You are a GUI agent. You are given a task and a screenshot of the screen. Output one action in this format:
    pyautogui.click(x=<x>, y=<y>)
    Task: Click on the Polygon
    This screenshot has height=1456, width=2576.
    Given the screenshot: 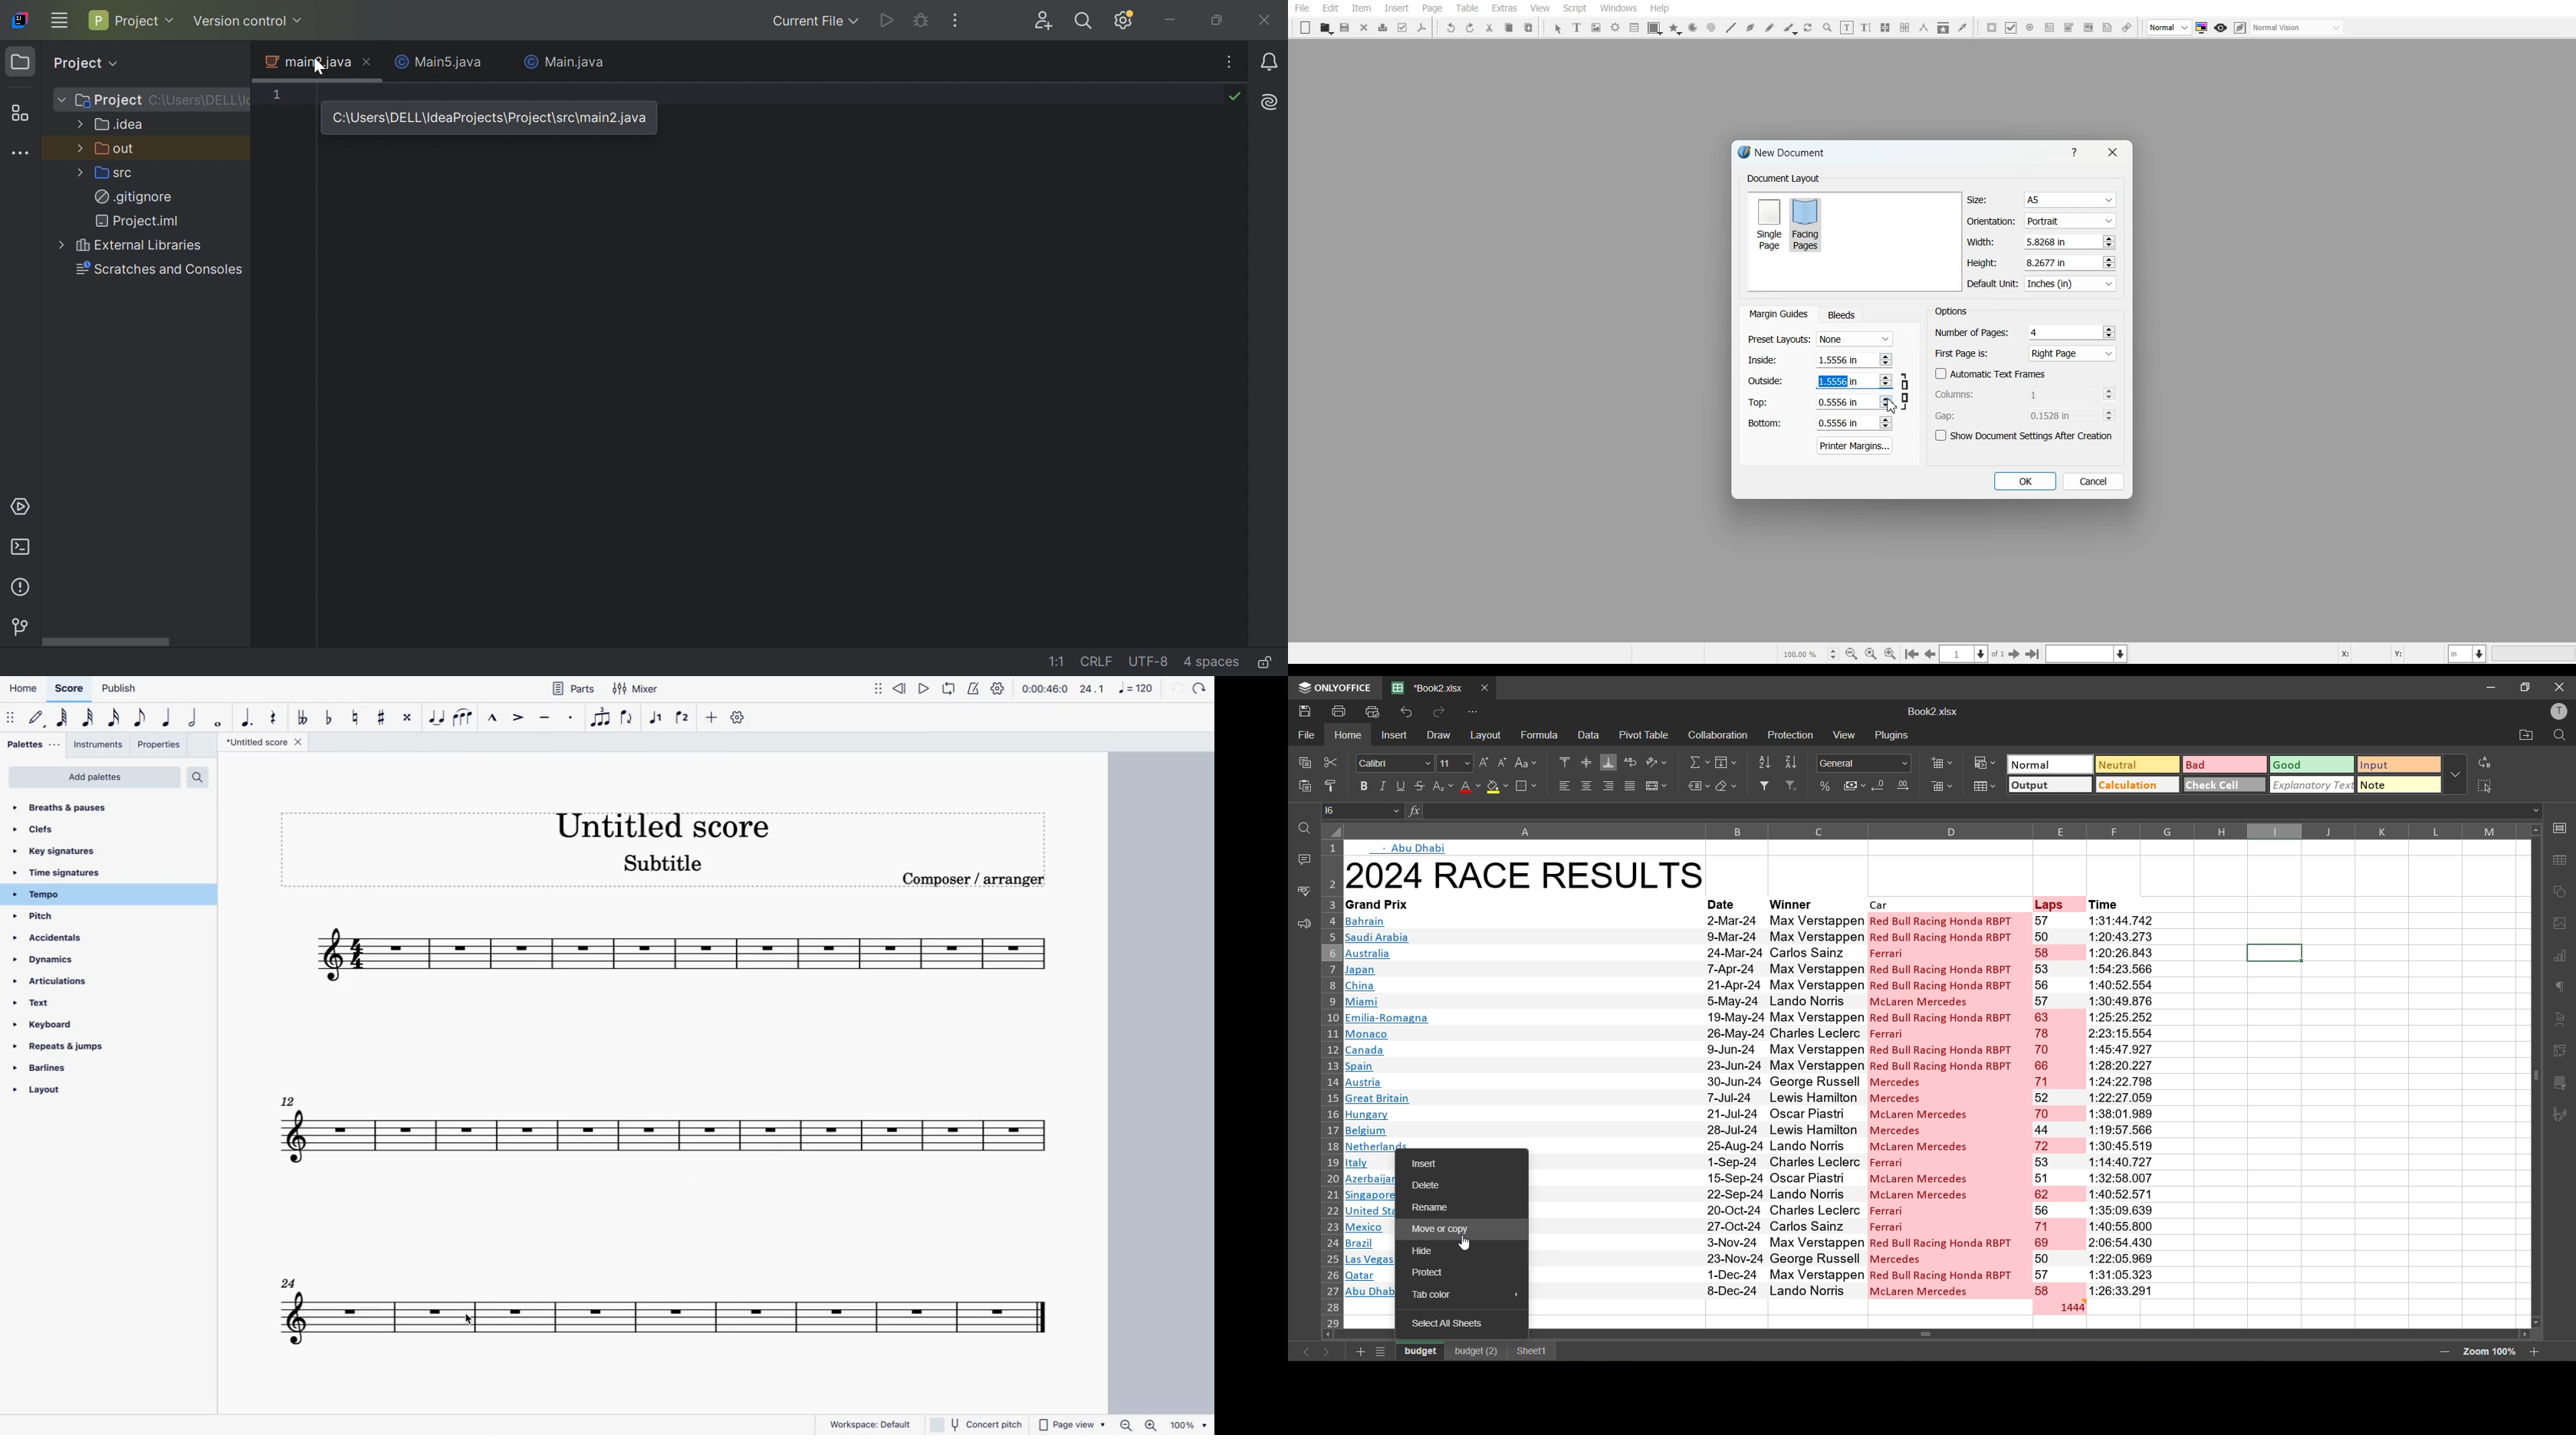 What is the action you would take?
    pyautogui.click(x=1675, y=29)
    